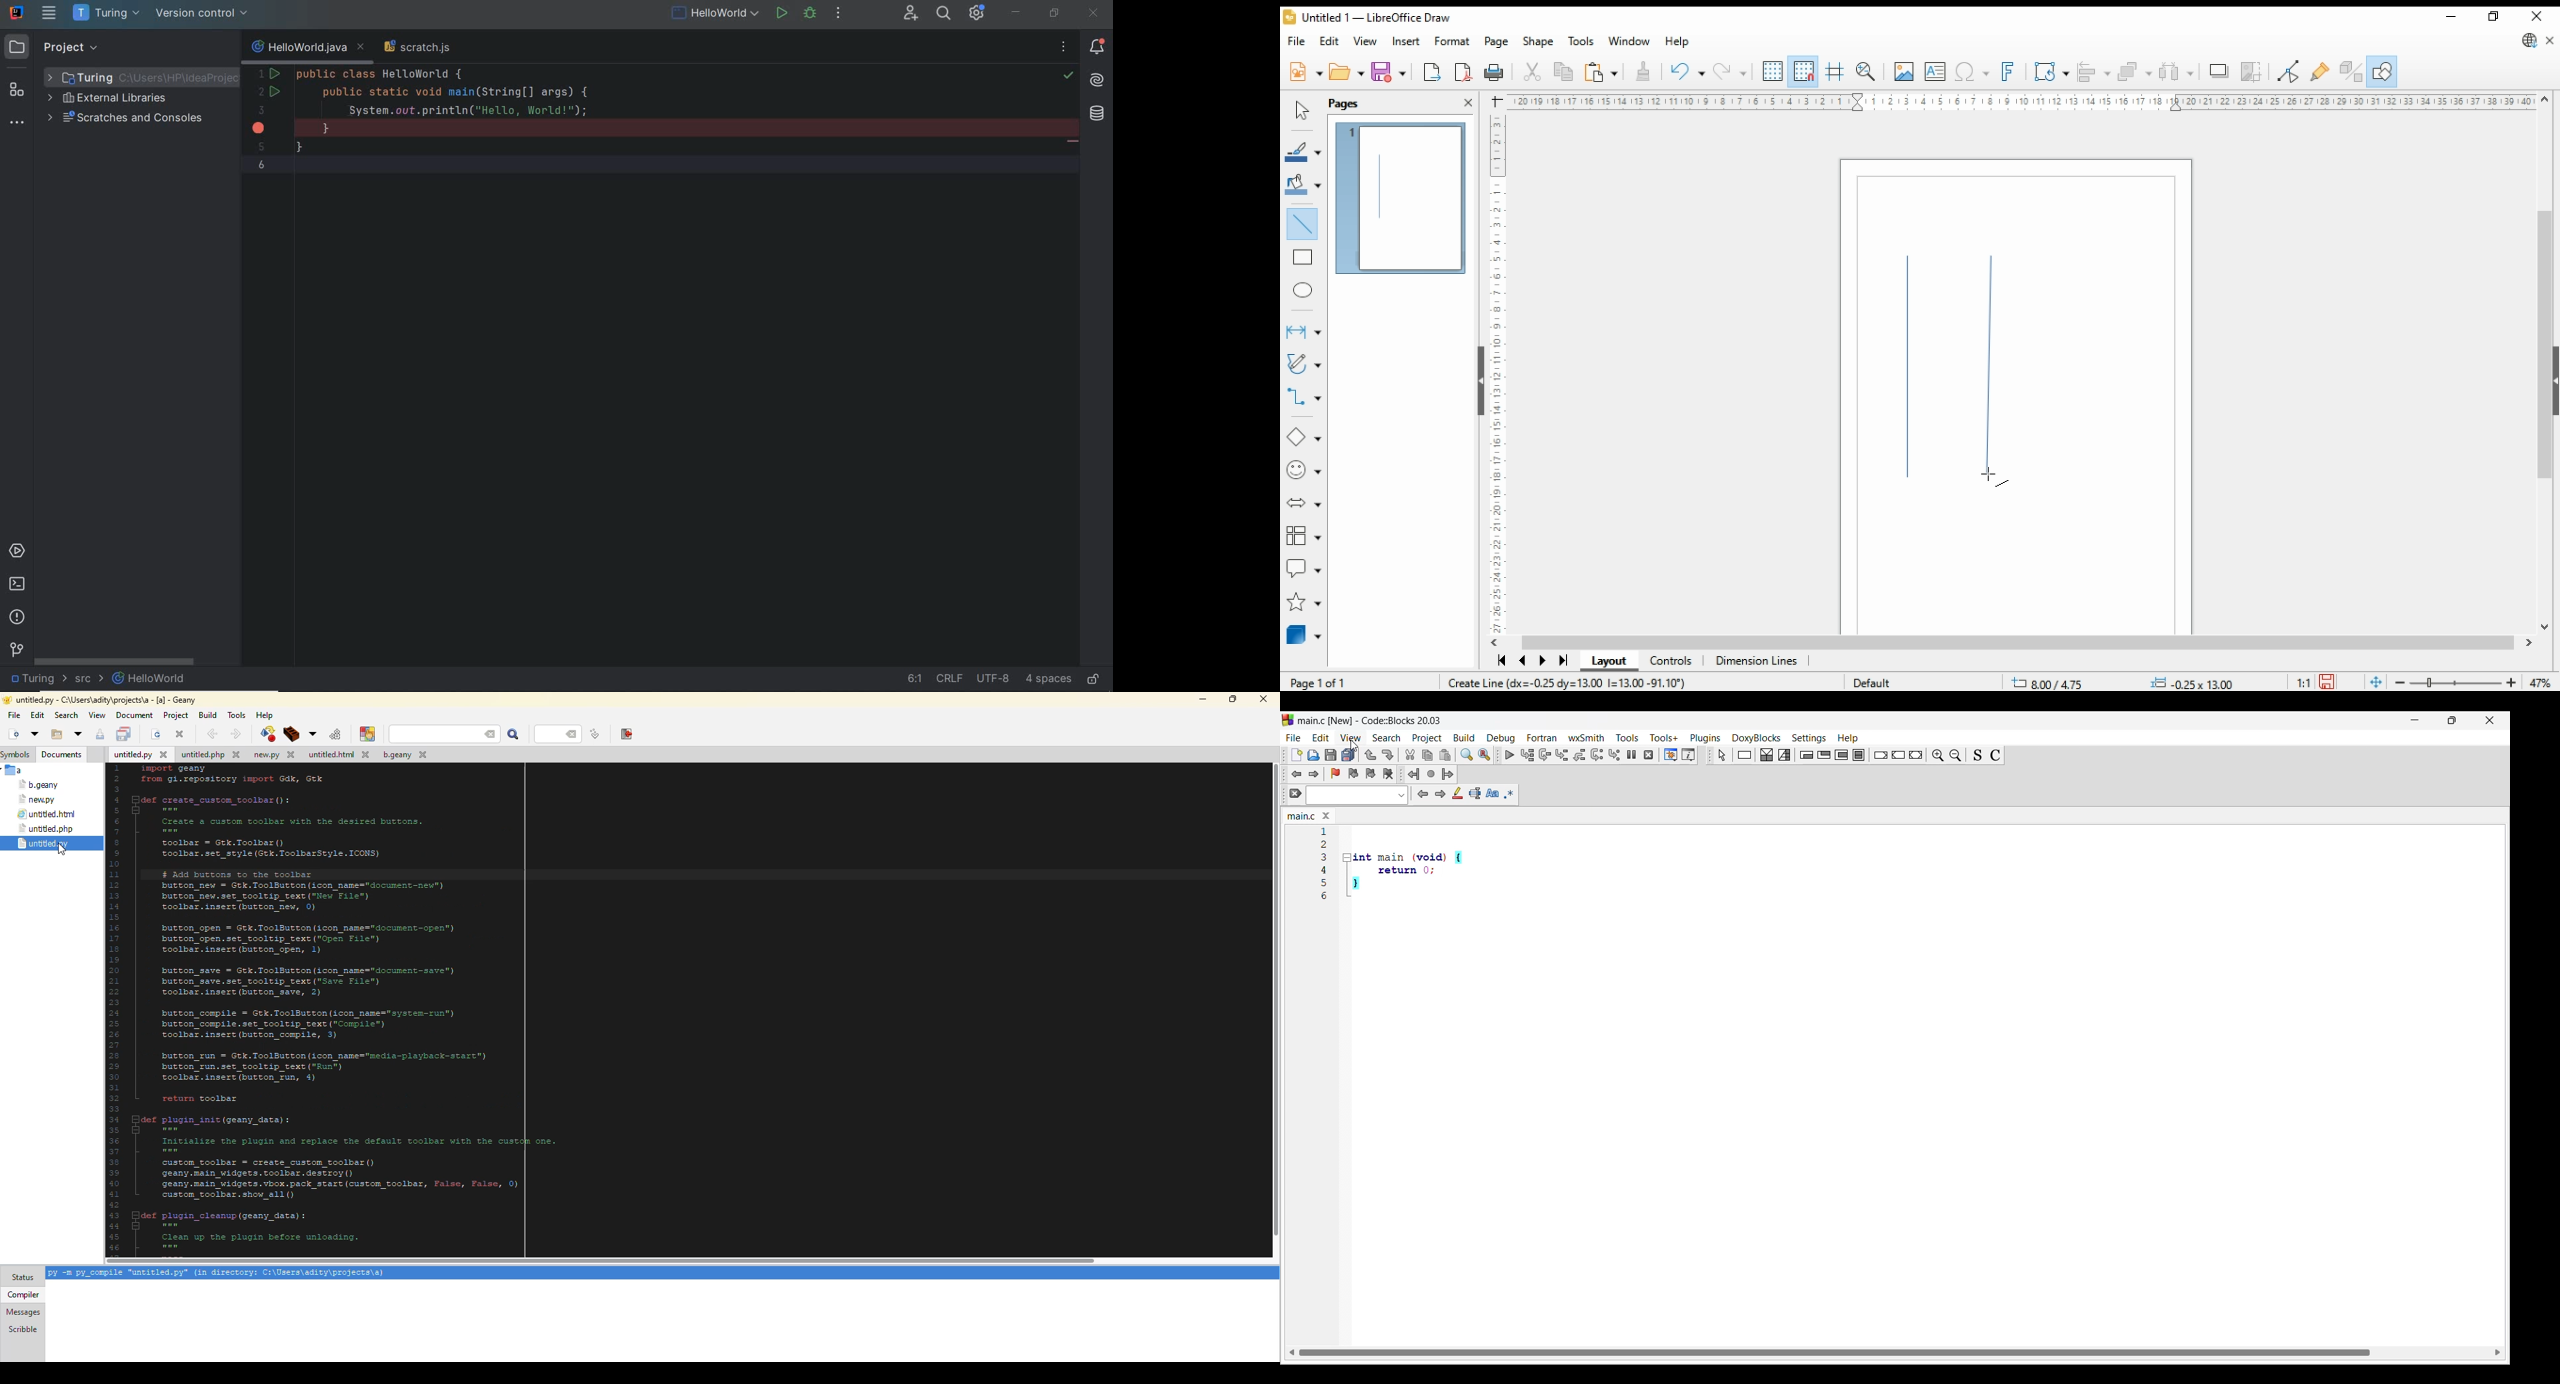 This screenshot has height=1400, width=2576. I want to click on Next instruction, so click(1597, 755).